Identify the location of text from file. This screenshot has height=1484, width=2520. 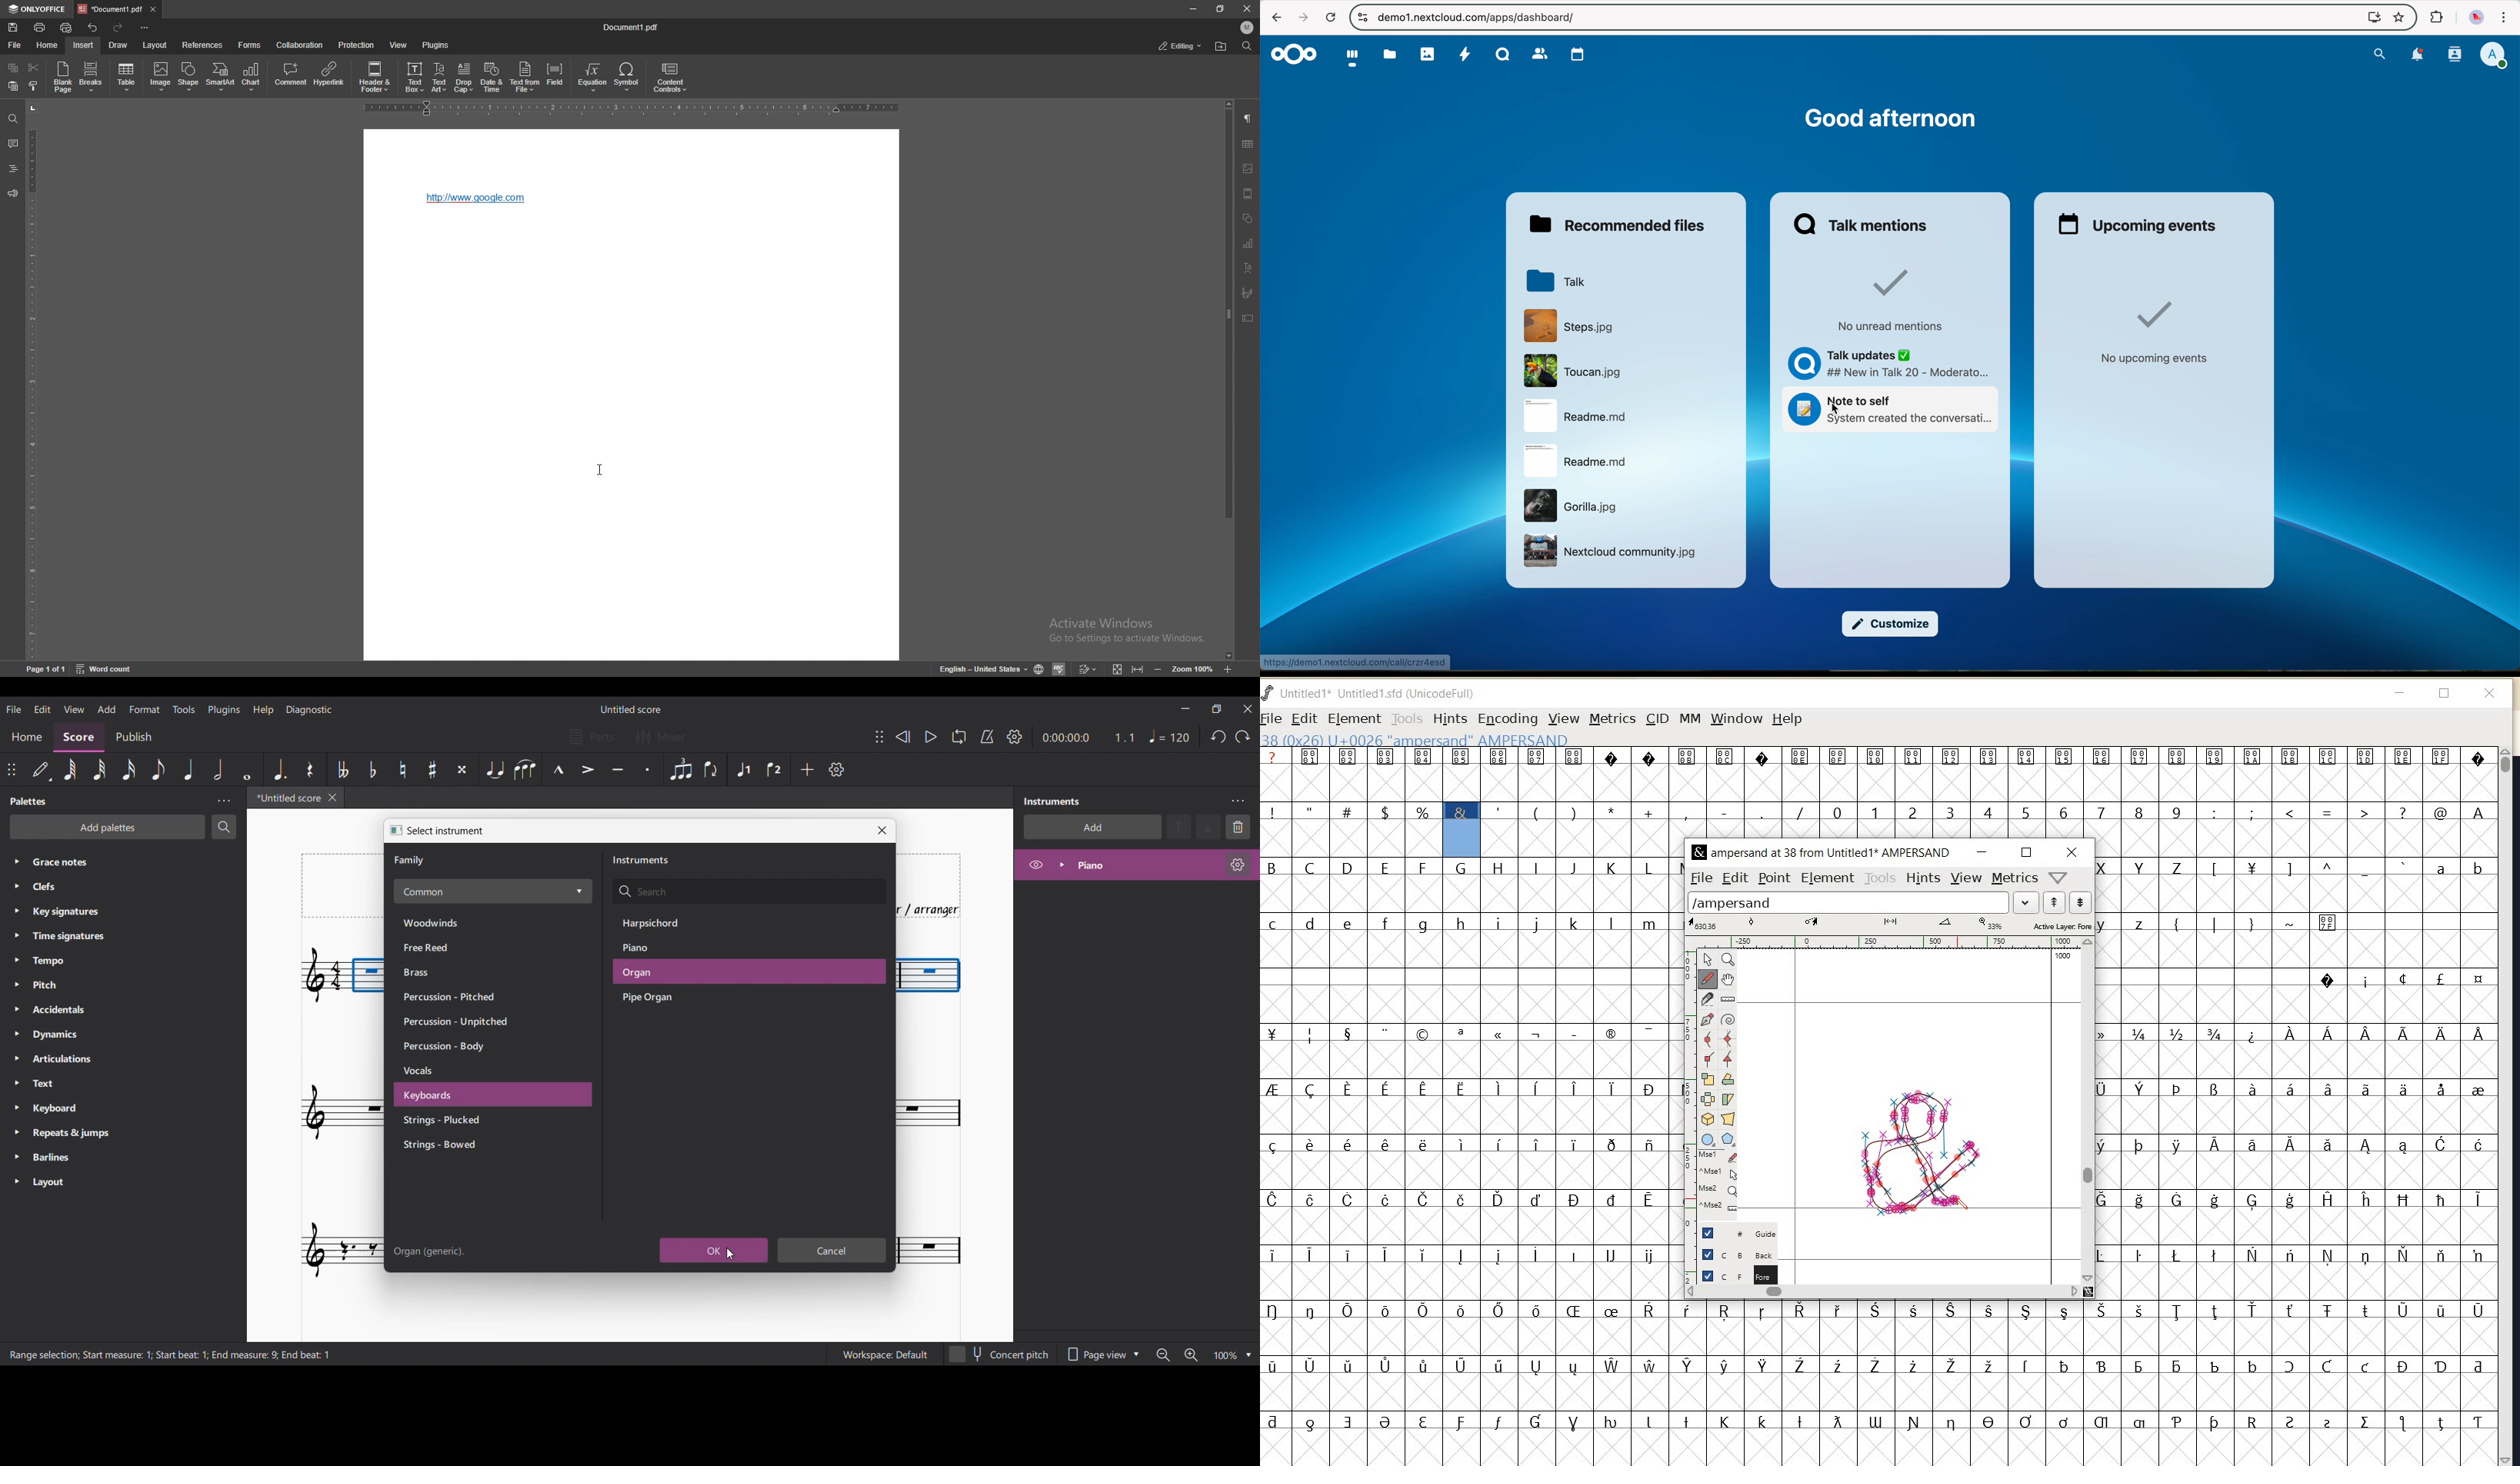
(526, 77).